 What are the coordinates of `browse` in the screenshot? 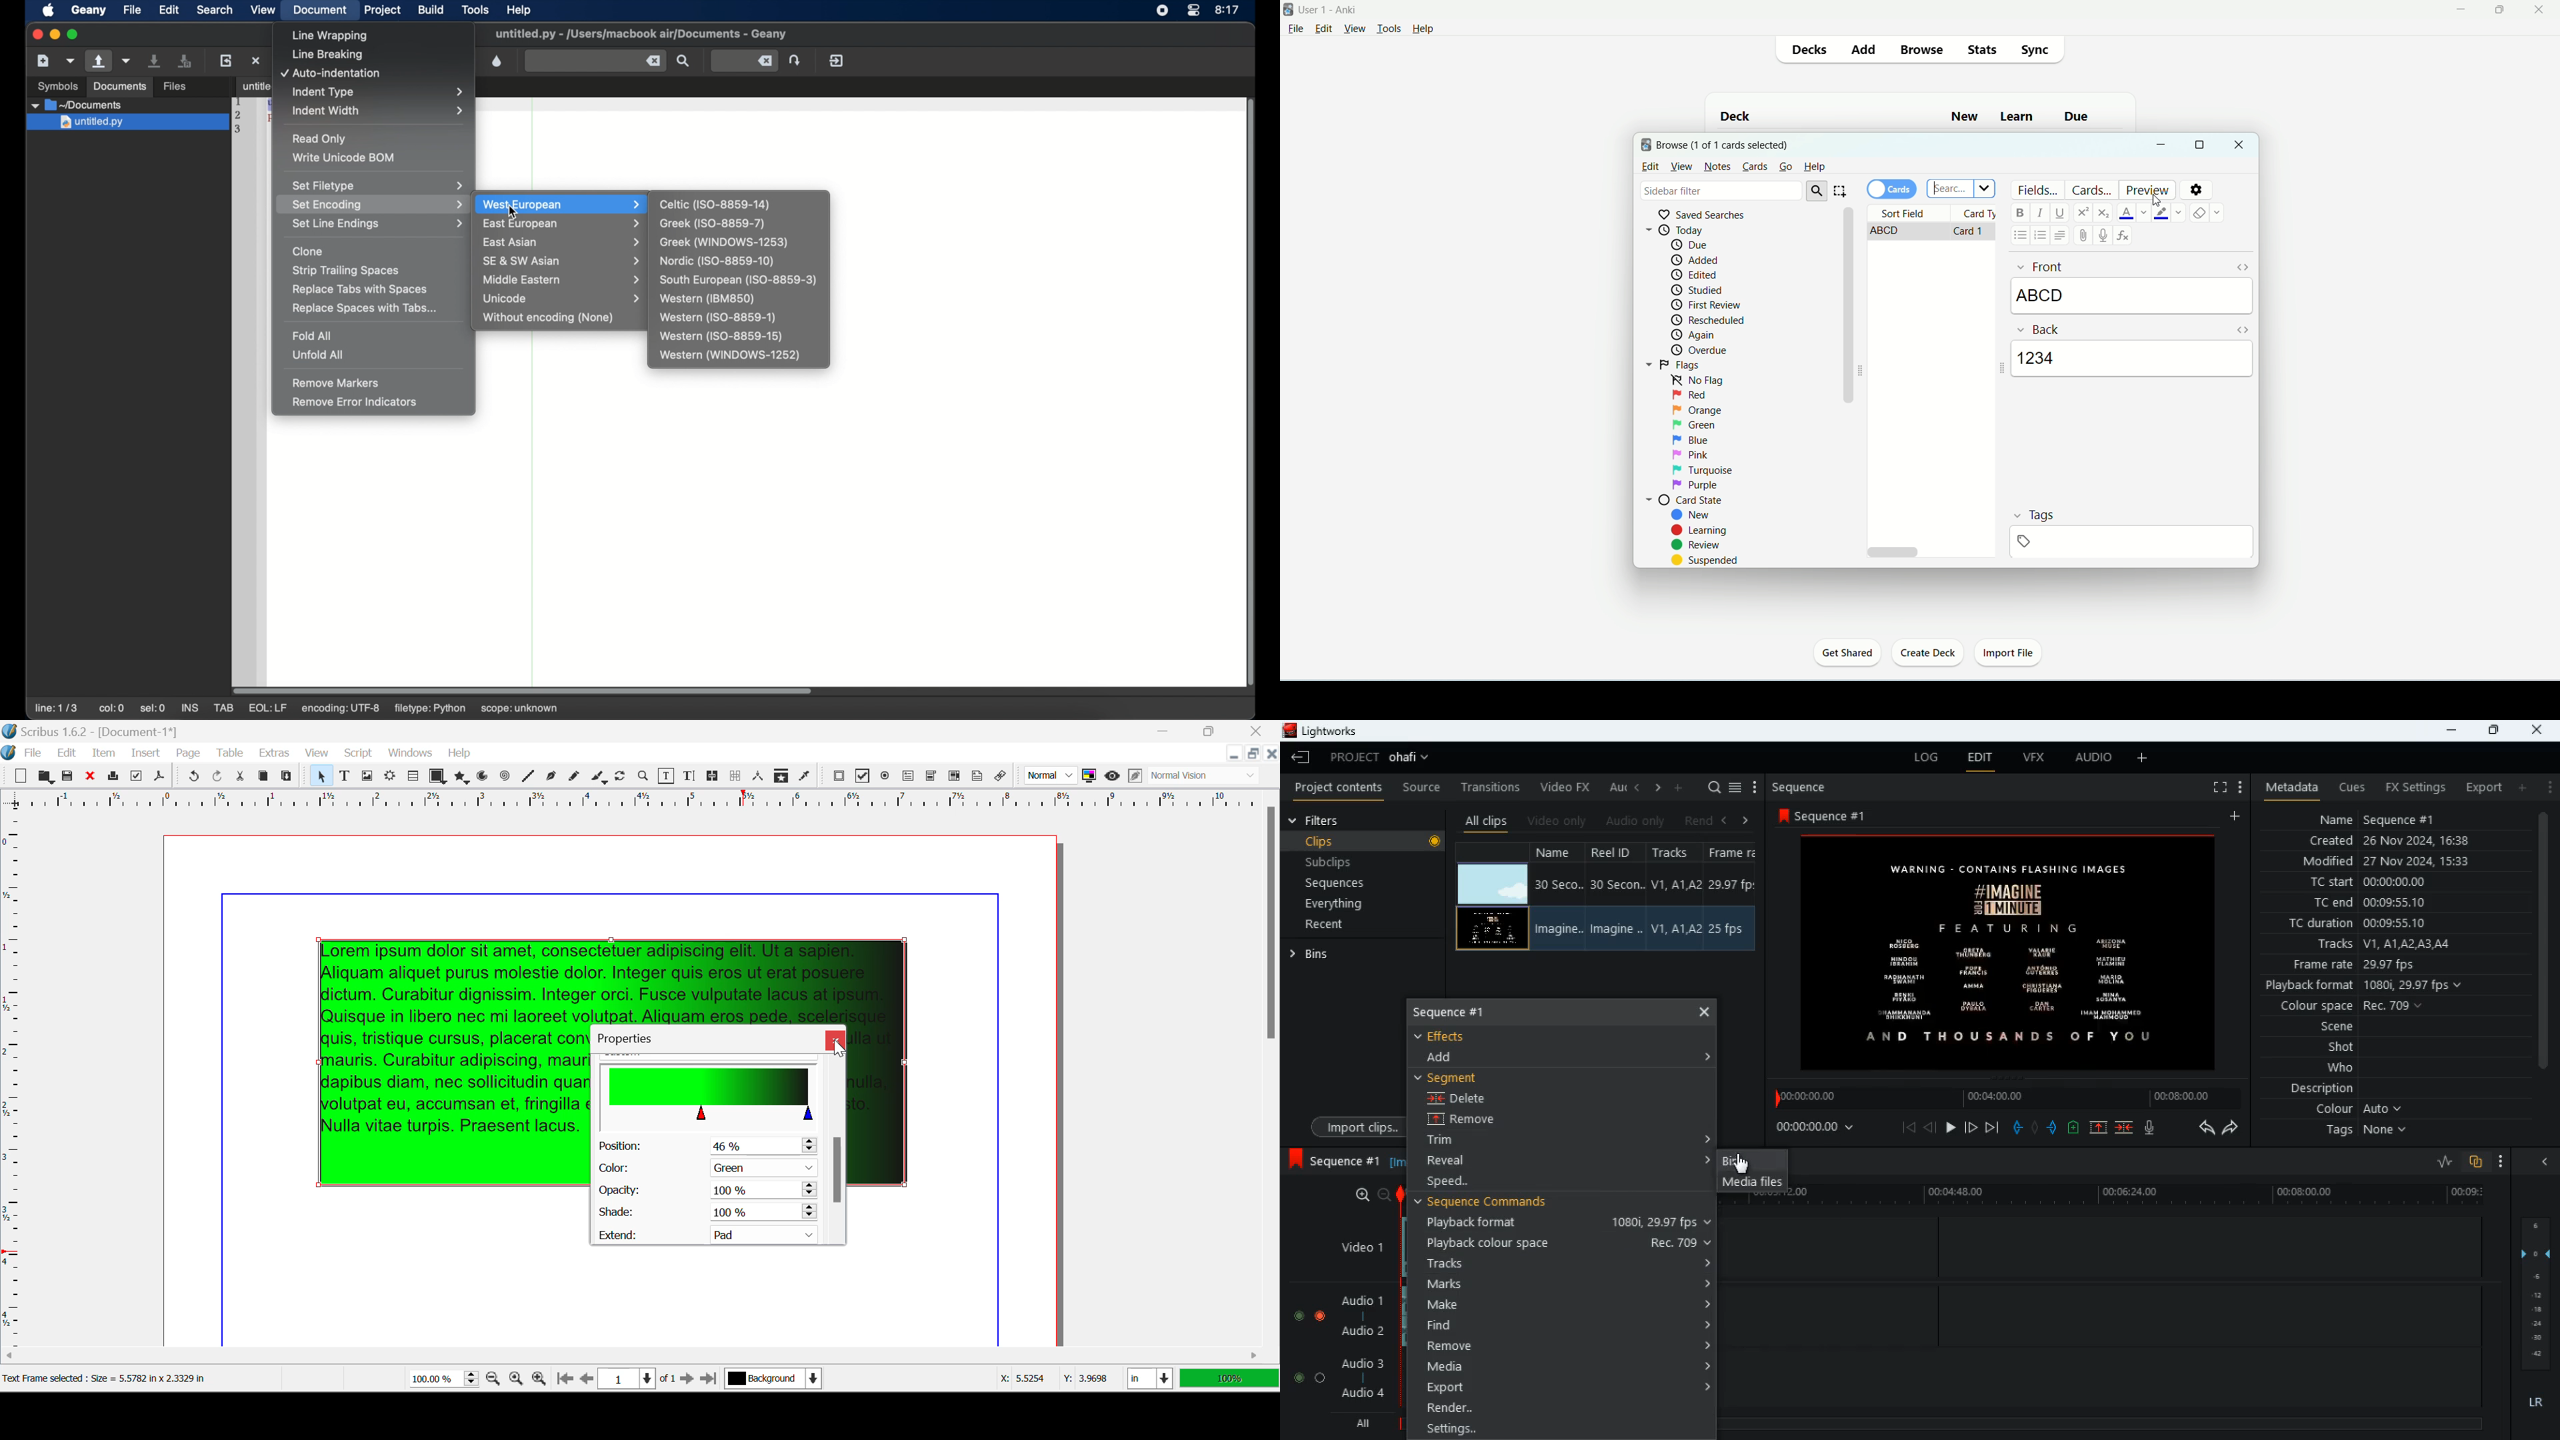 It's located at (1922, 49).